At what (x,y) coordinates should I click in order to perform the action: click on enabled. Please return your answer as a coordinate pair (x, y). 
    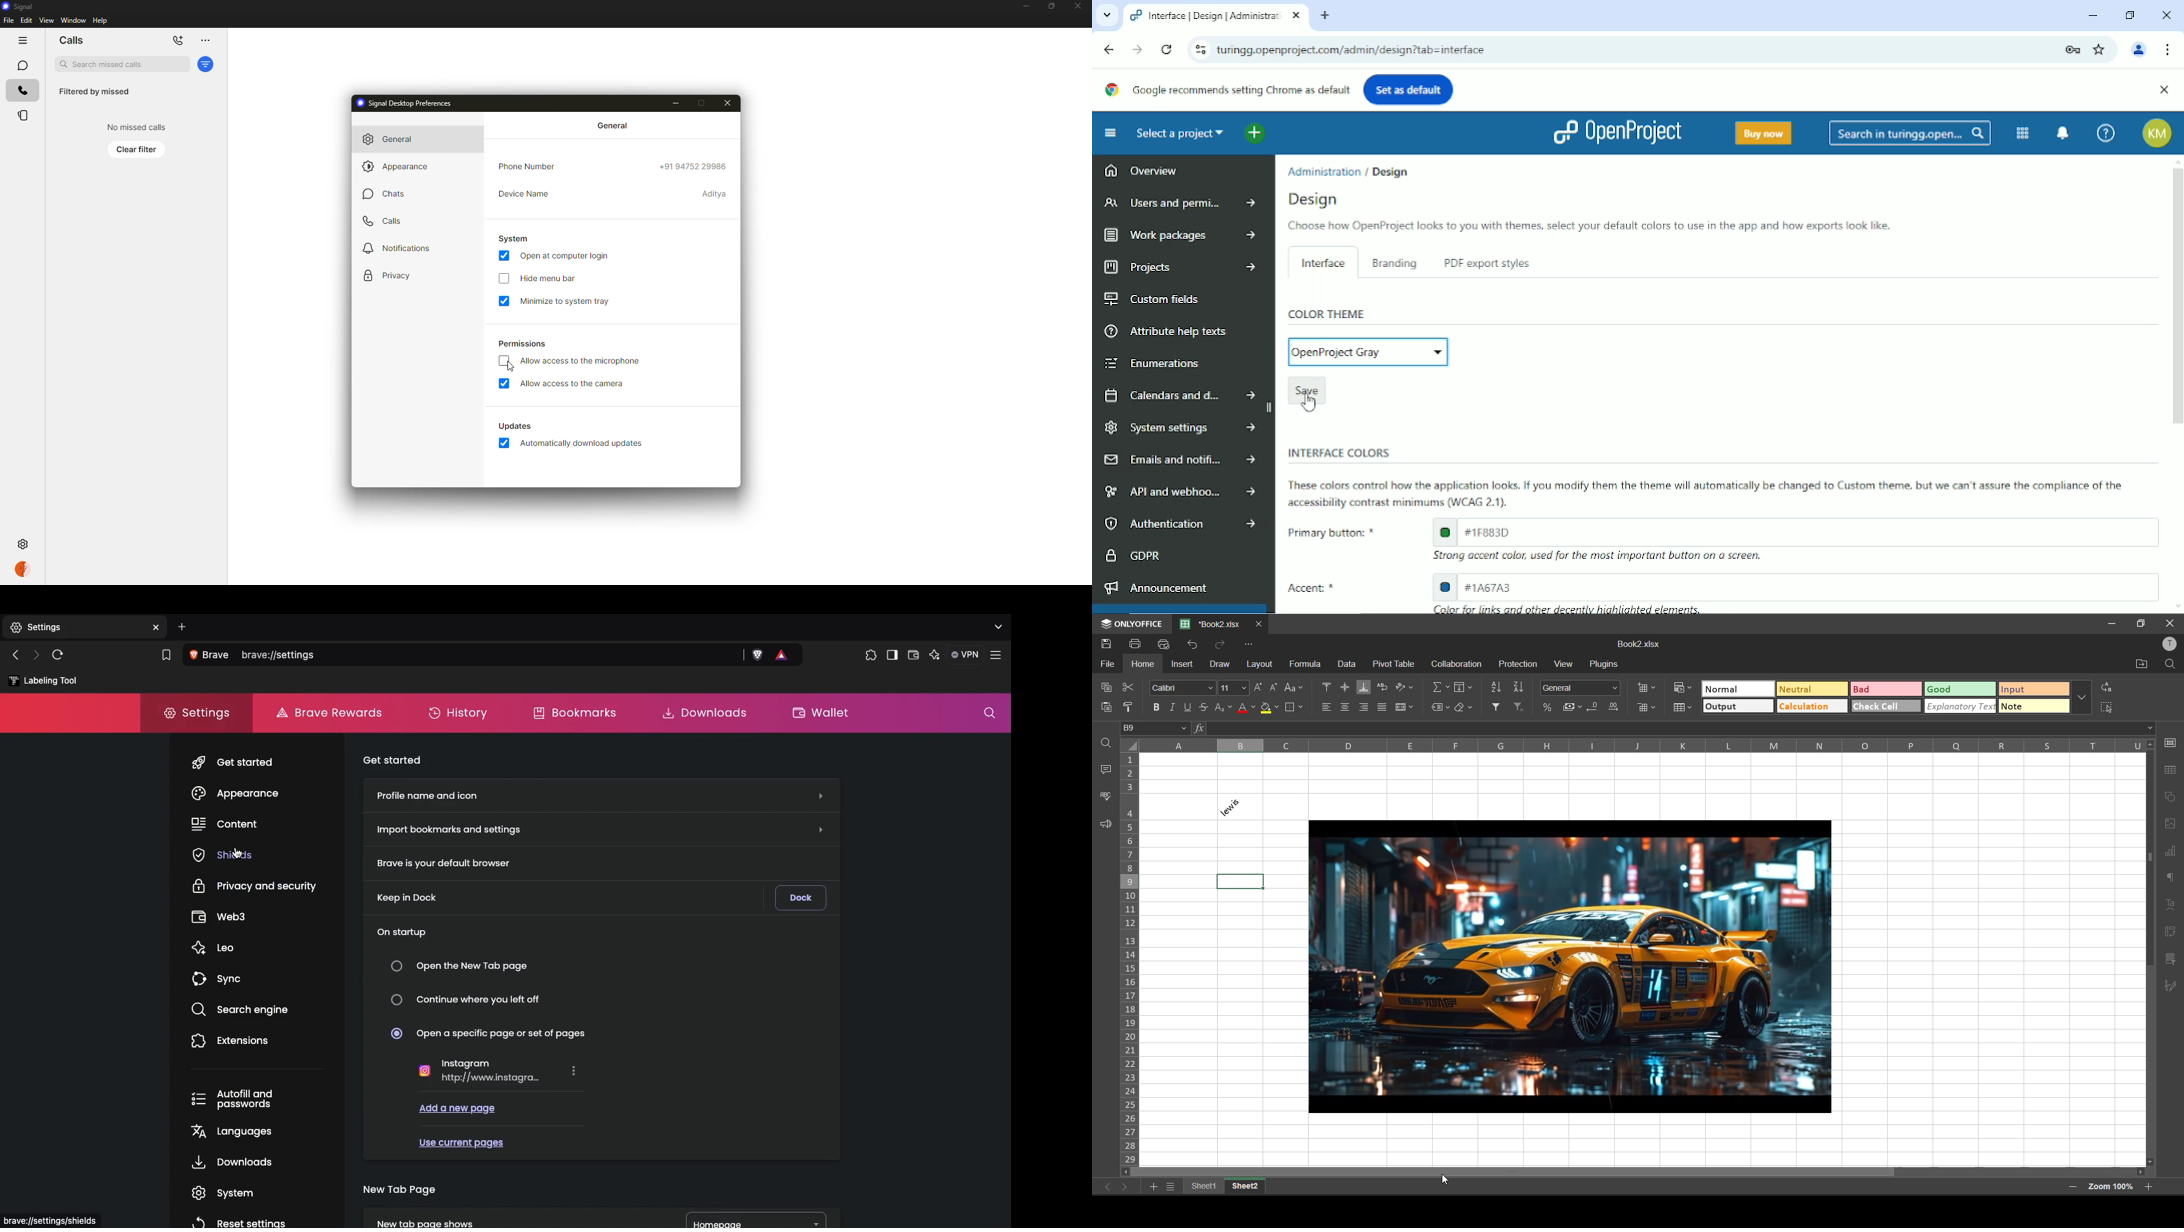
    Looking at the image, I should click on (504, 384).